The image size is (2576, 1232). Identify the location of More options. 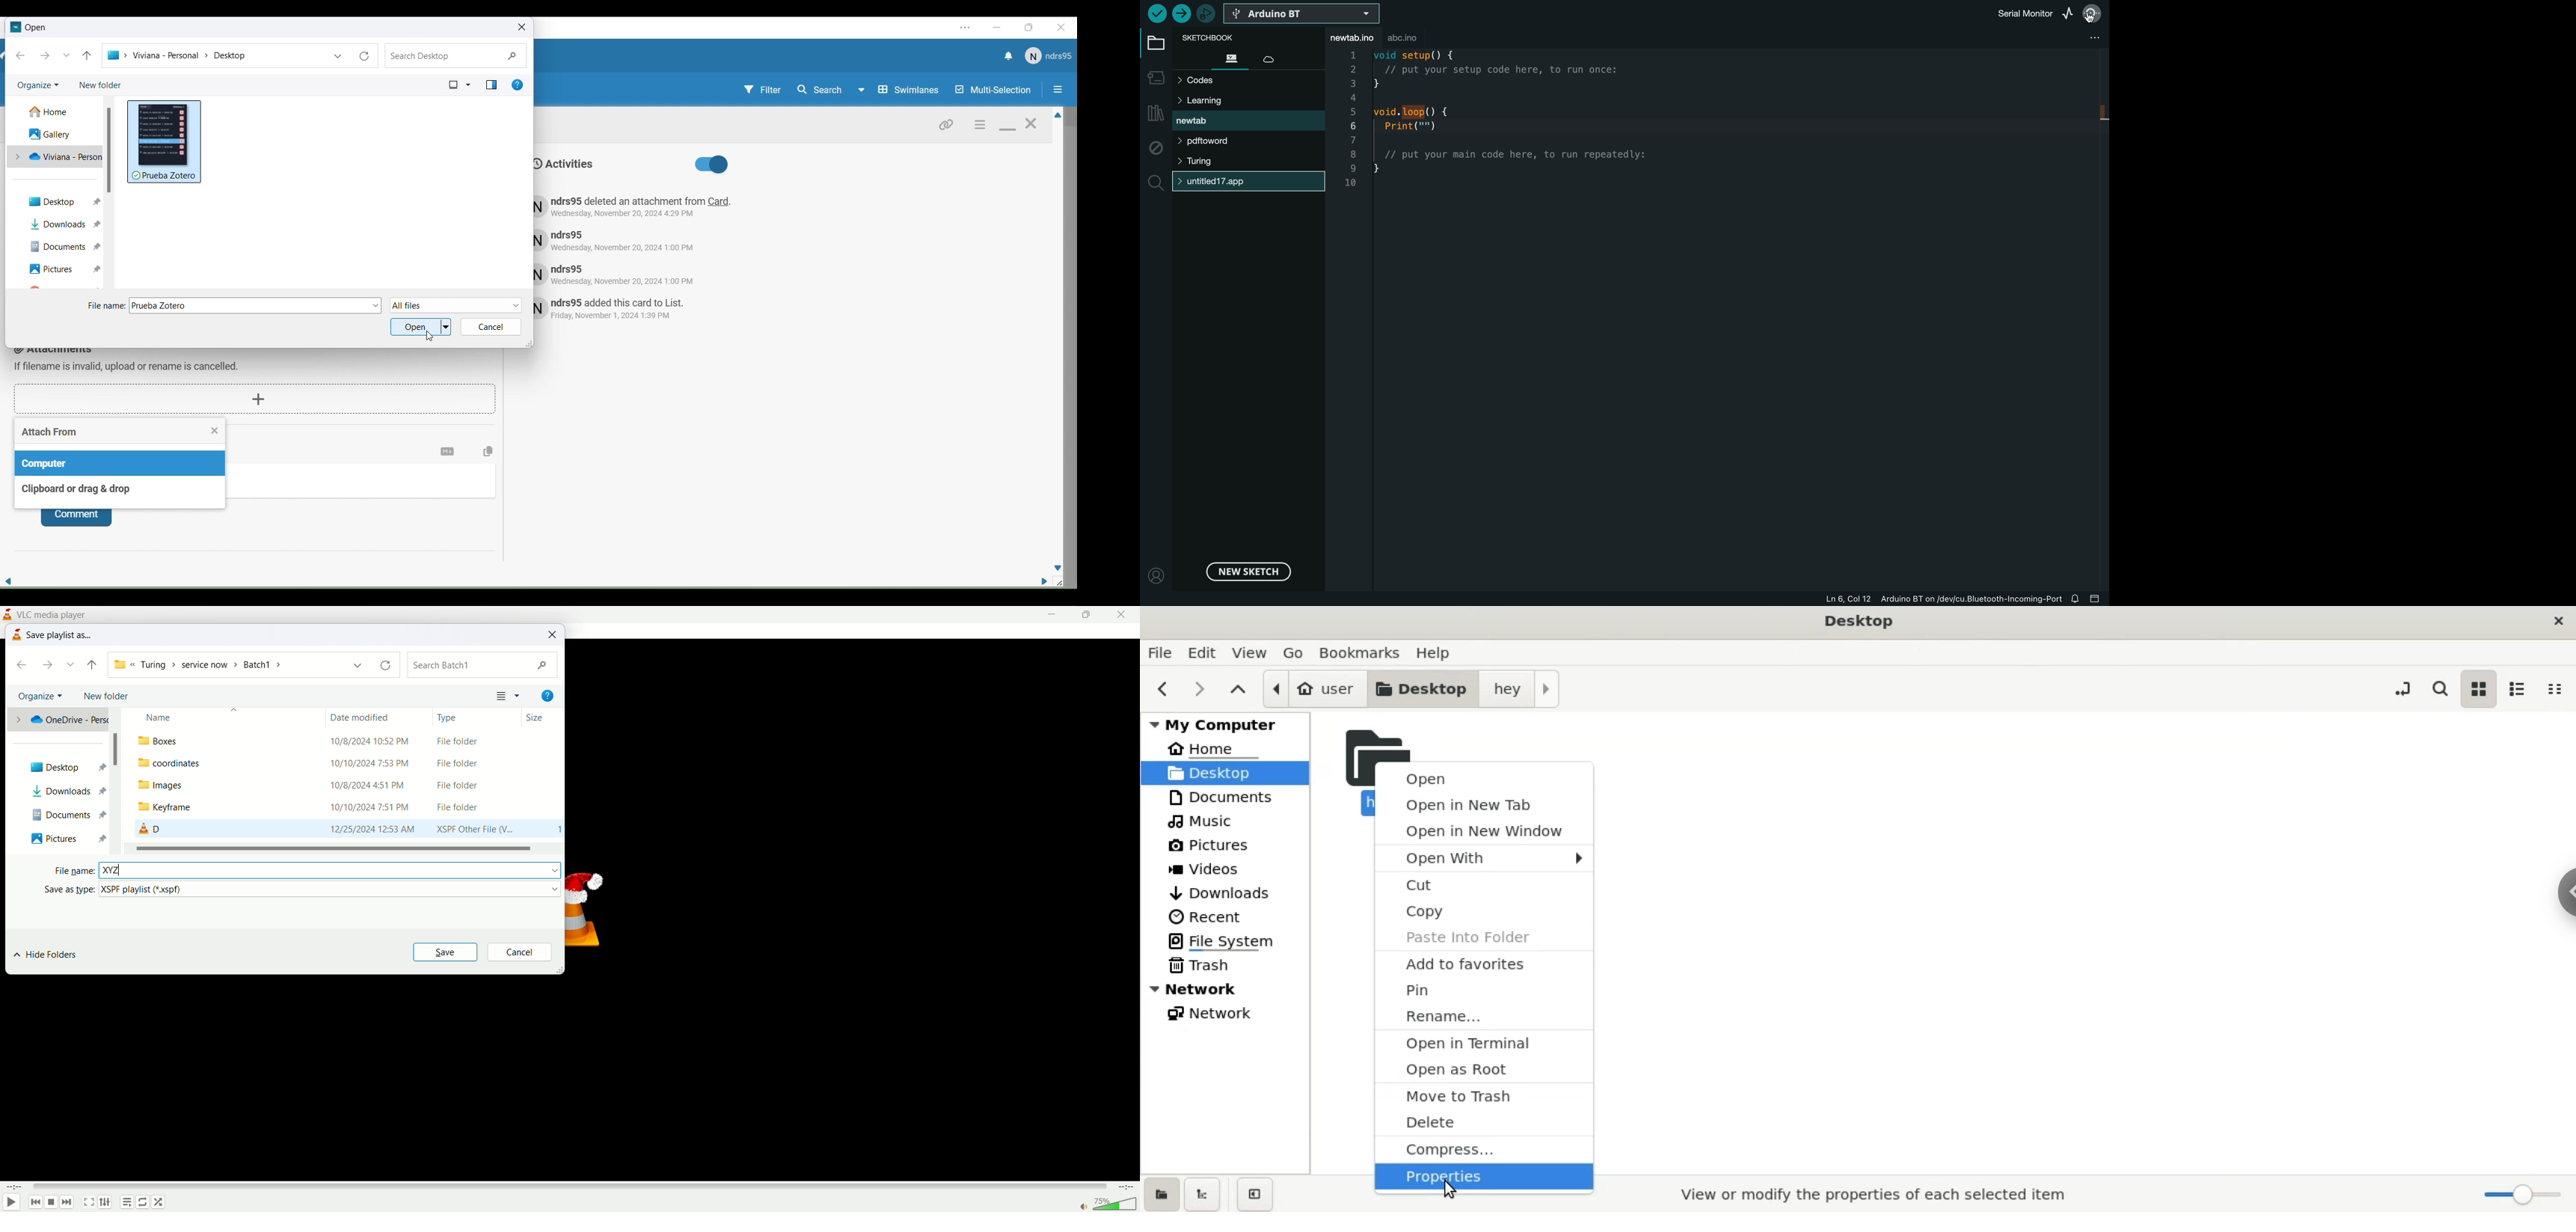
(338, 56).